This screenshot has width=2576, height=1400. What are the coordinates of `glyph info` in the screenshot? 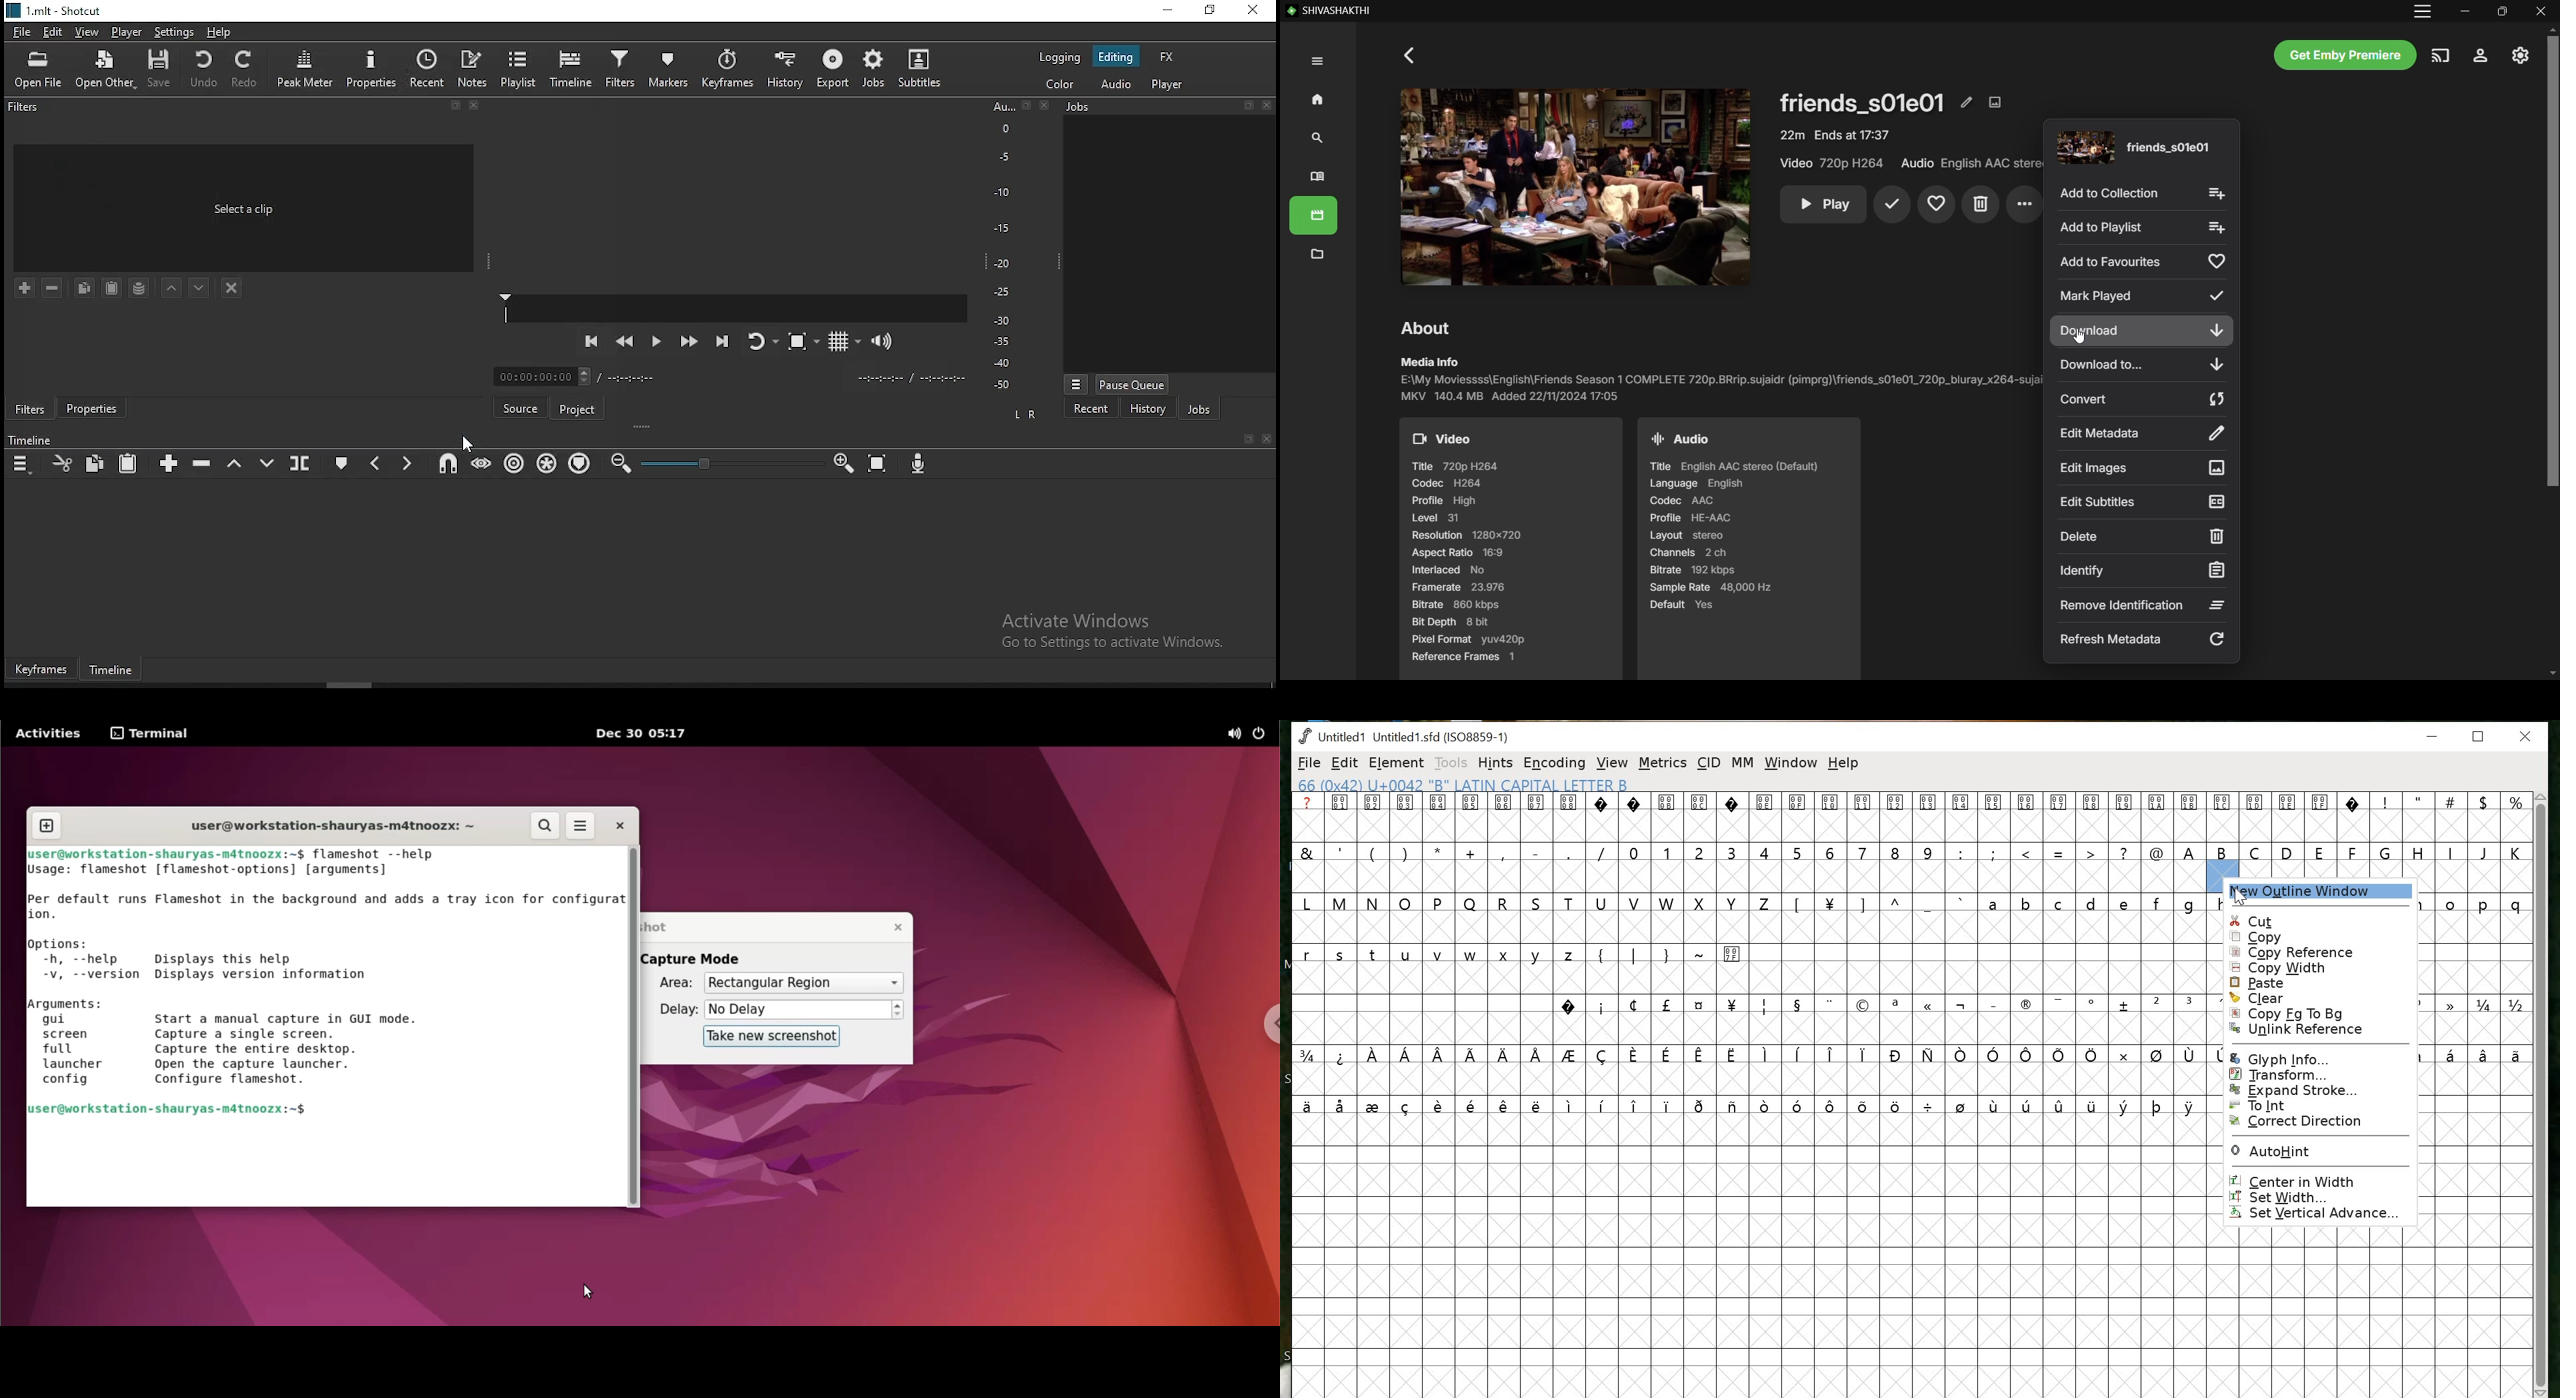 It's located at (2319, 1058).